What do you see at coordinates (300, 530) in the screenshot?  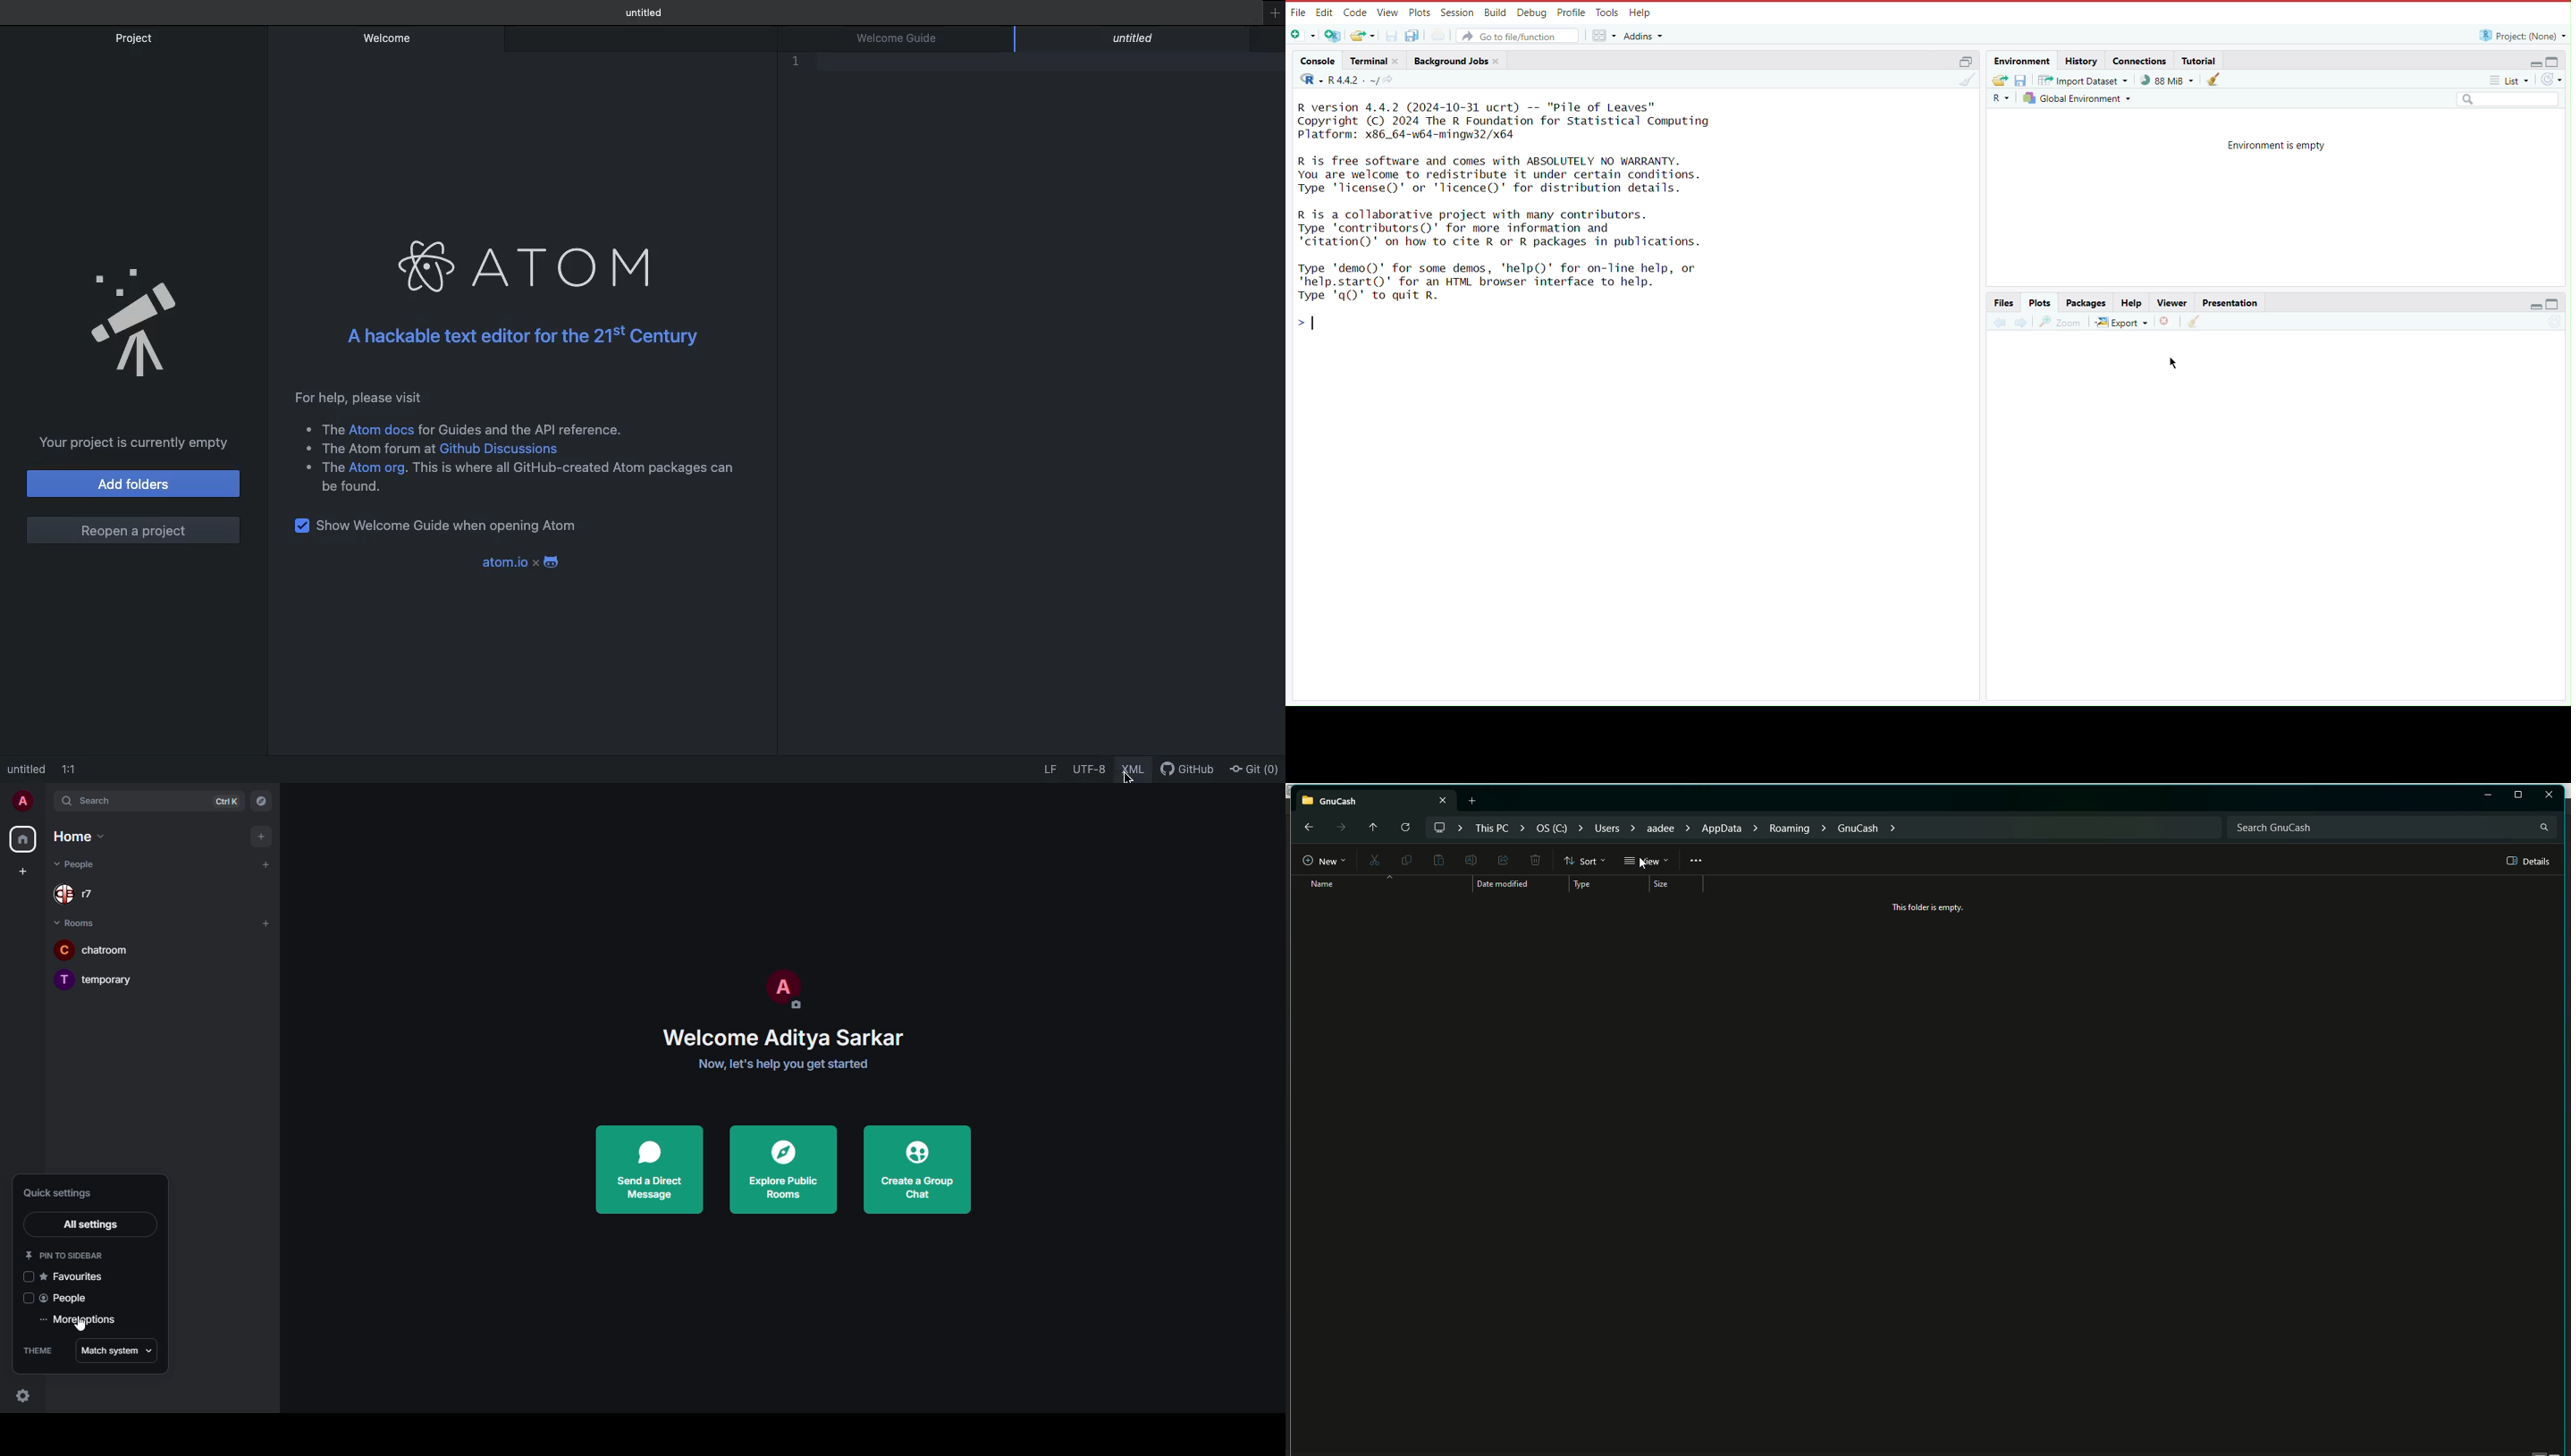 I see `checkbox ` at bounding box center [300, 530].